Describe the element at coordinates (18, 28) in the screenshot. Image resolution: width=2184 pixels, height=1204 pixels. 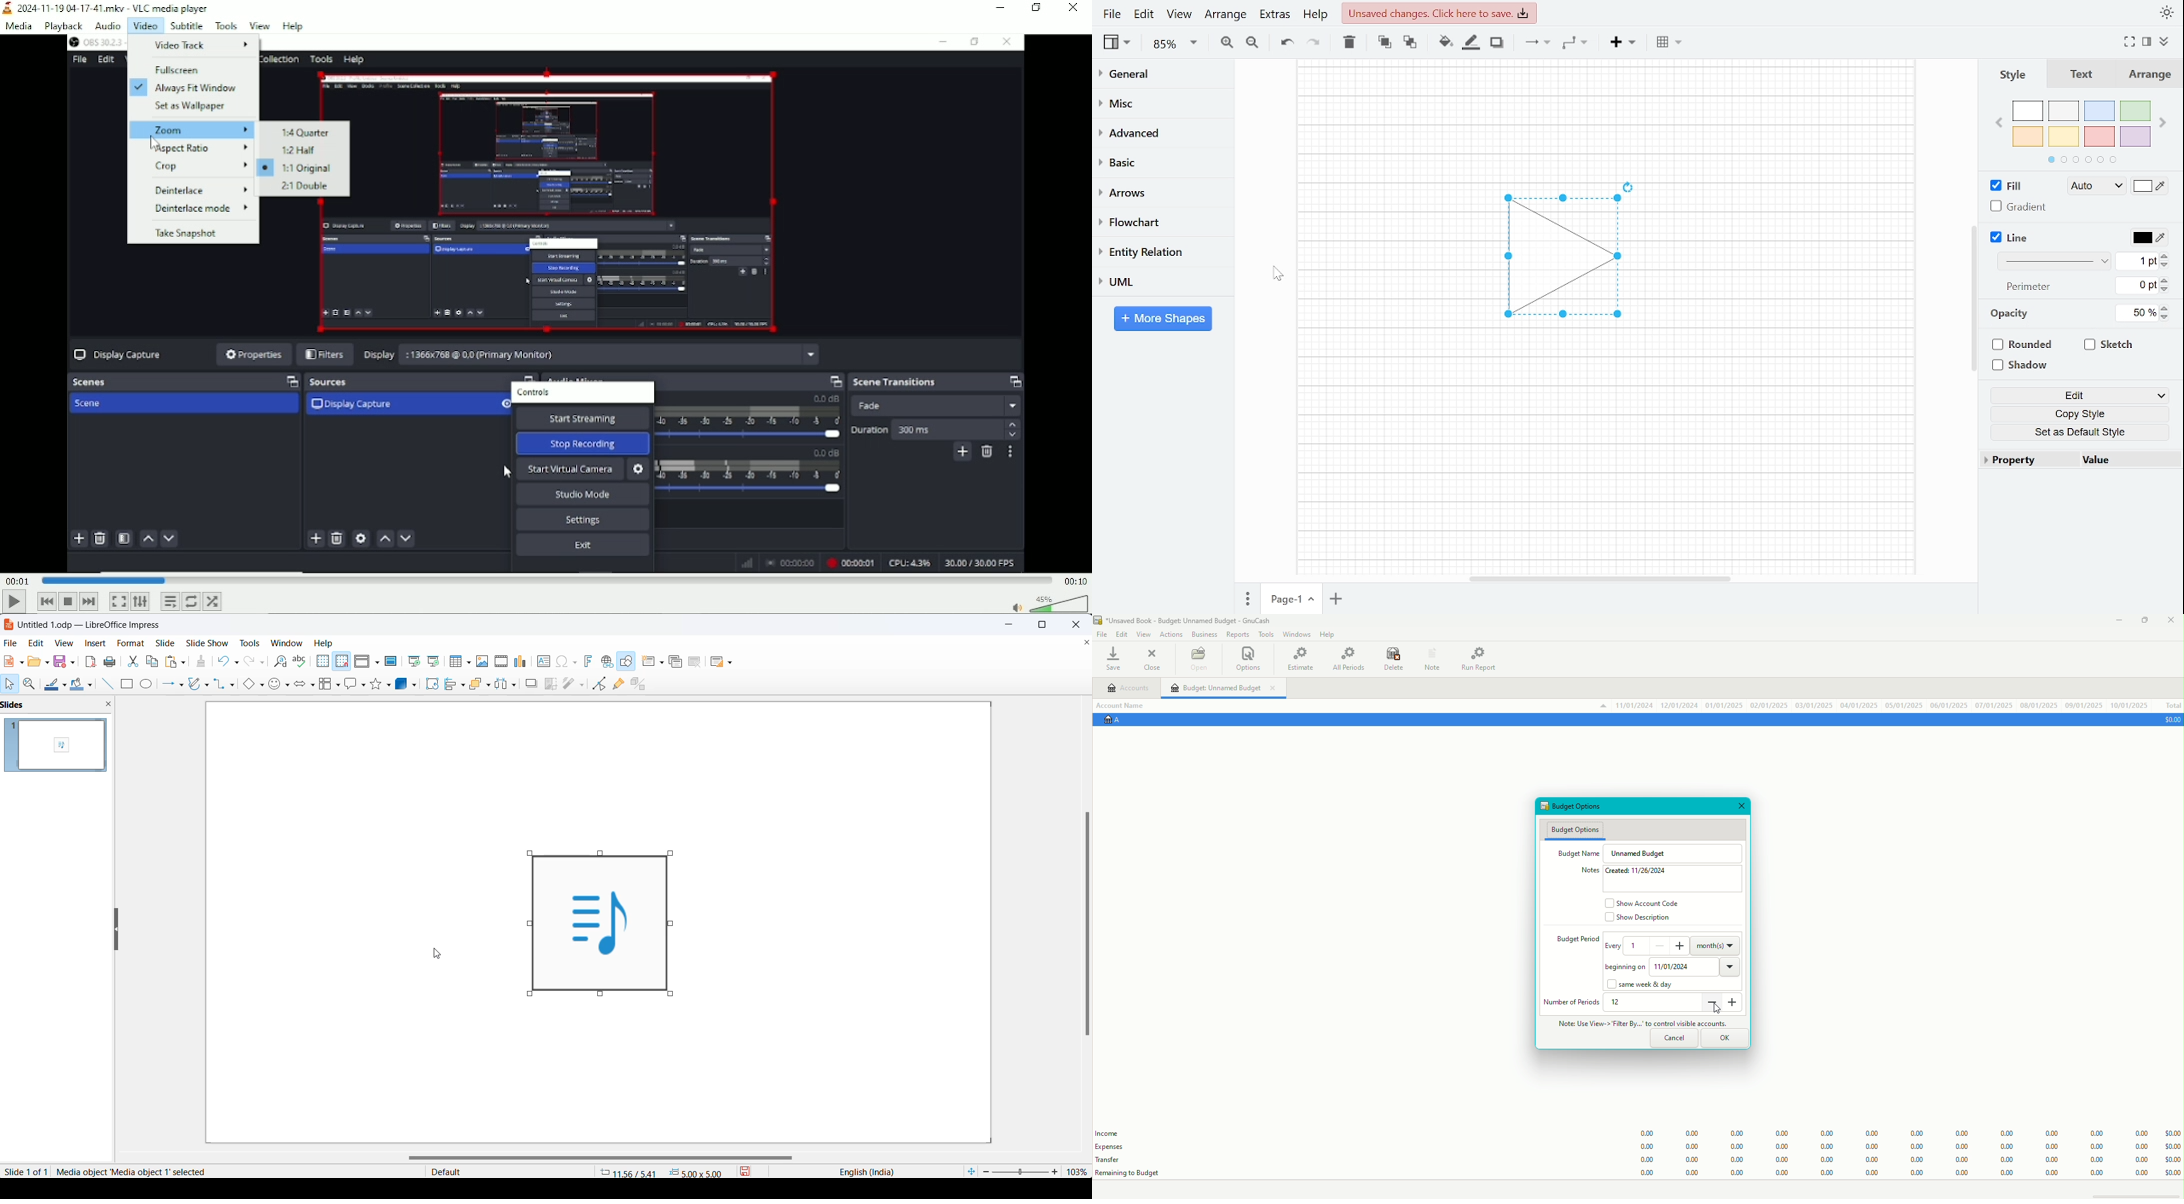
I see `Media` at that location.